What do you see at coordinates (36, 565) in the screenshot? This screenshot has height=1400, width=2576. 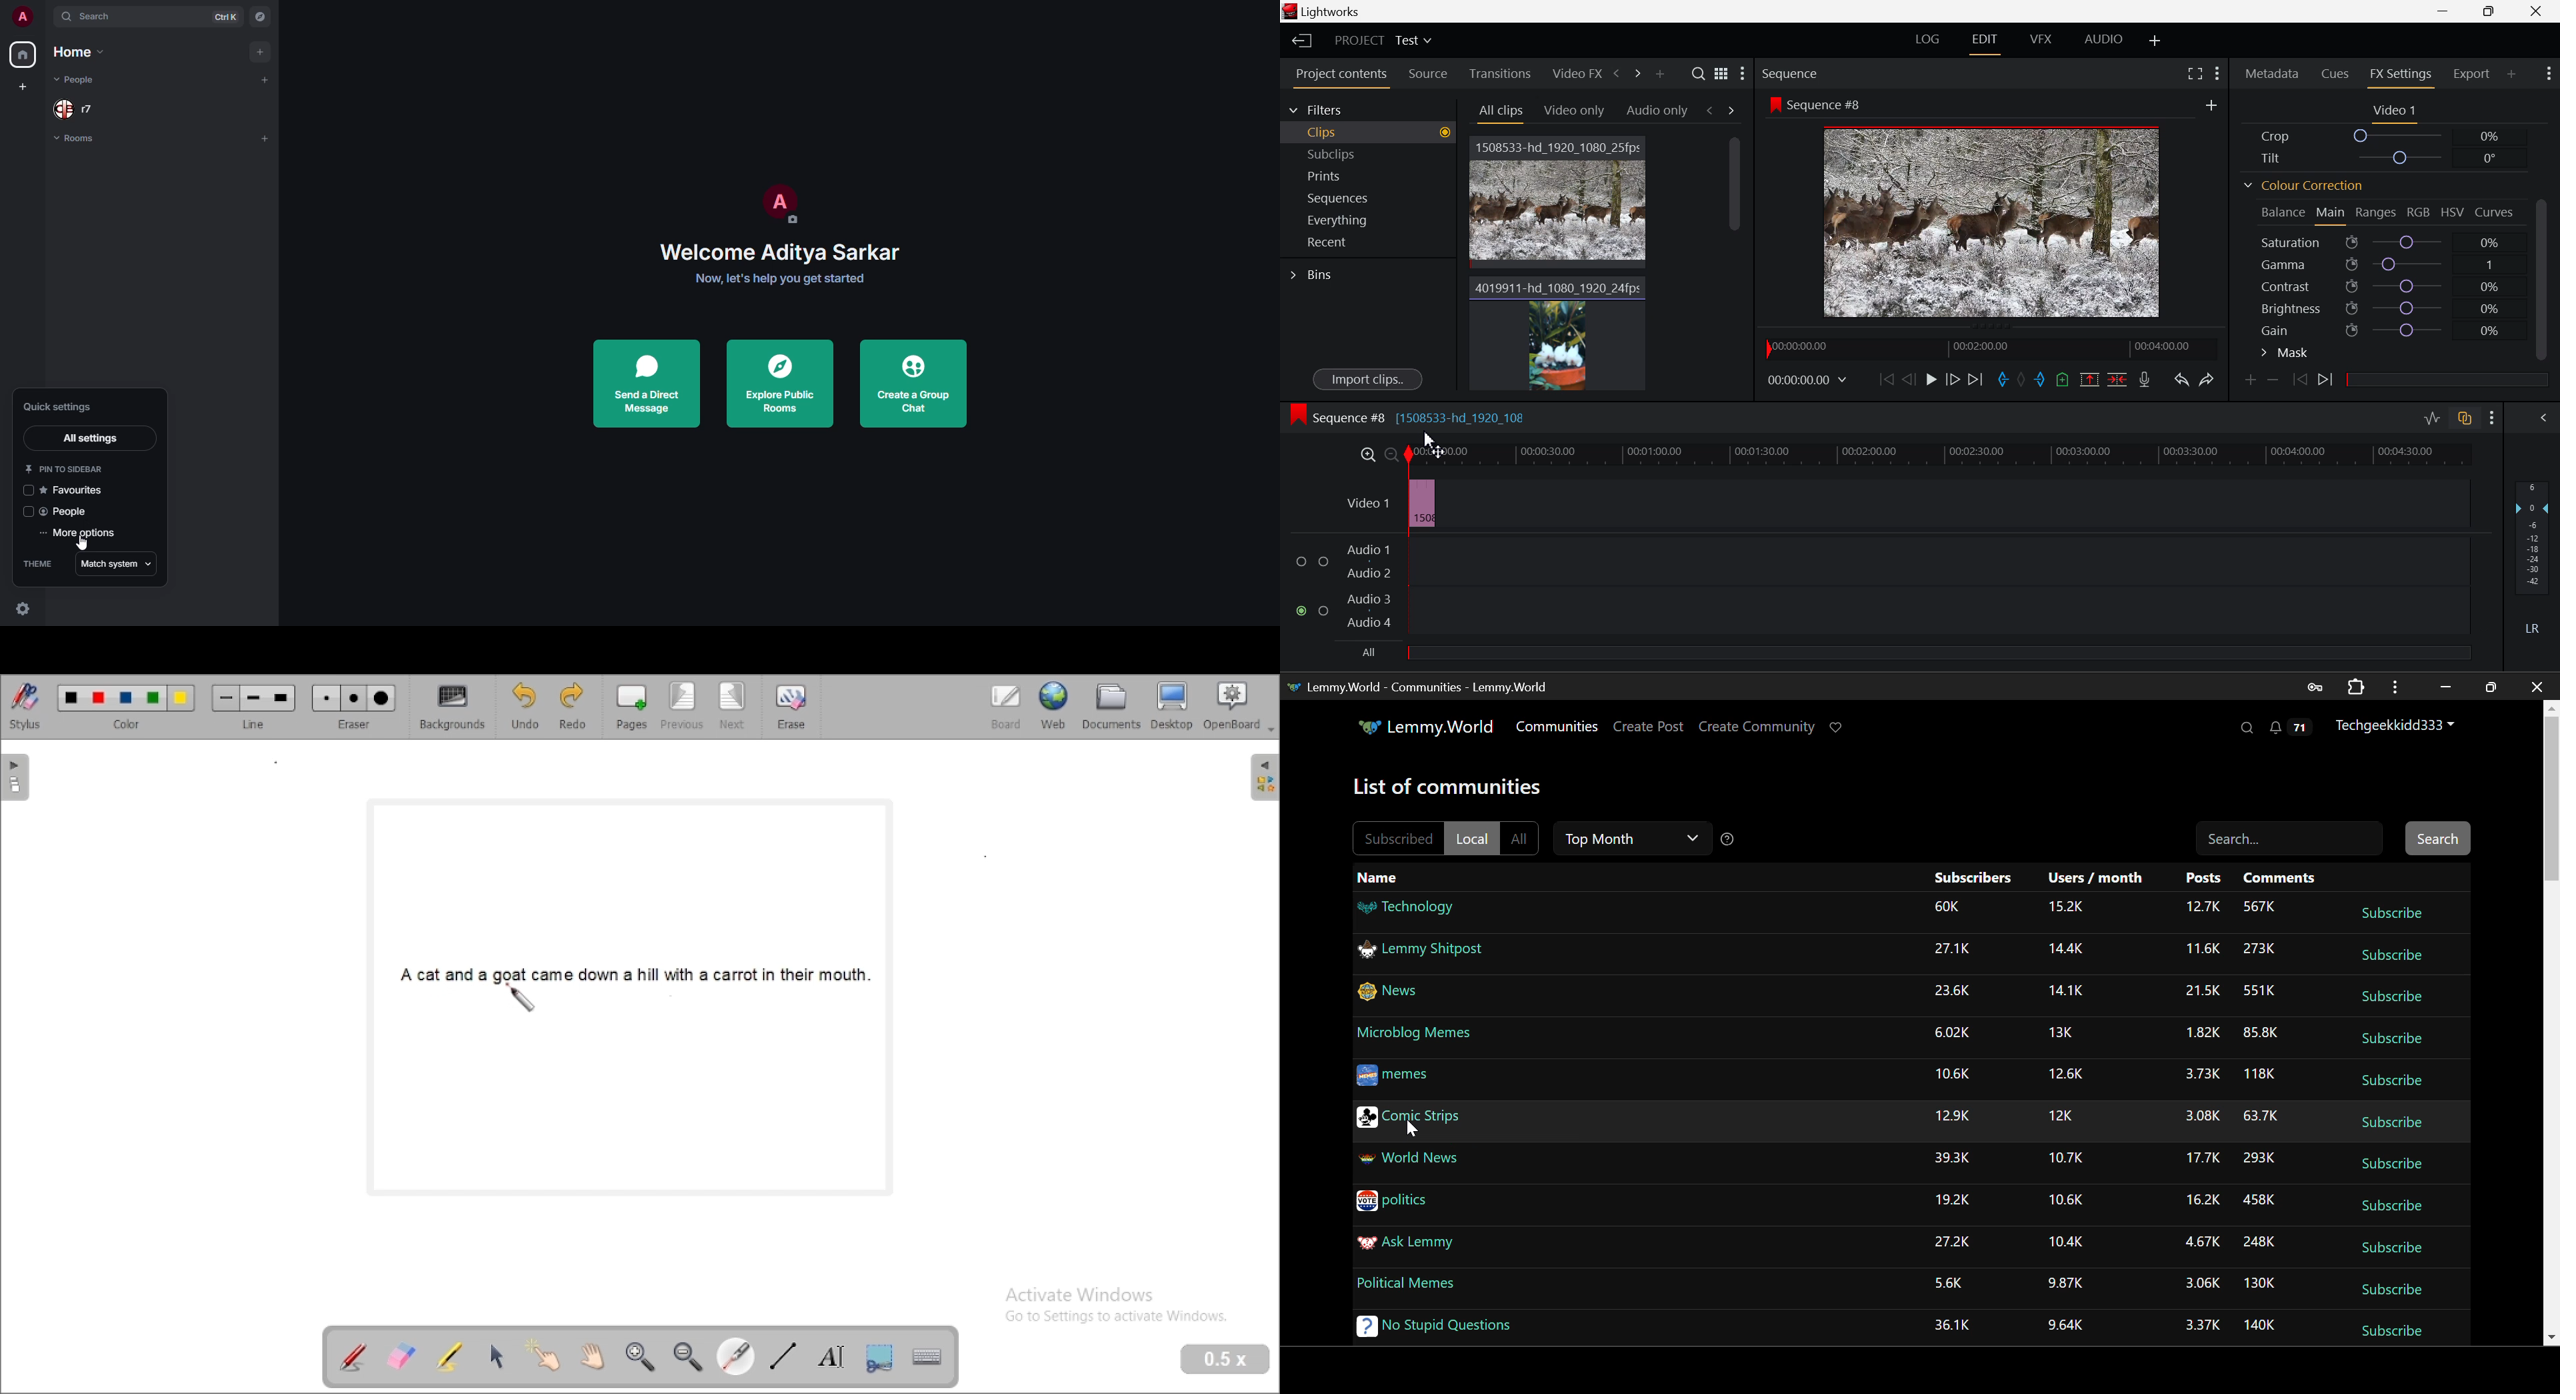 I see `theme` at bounding box center [36, 565].